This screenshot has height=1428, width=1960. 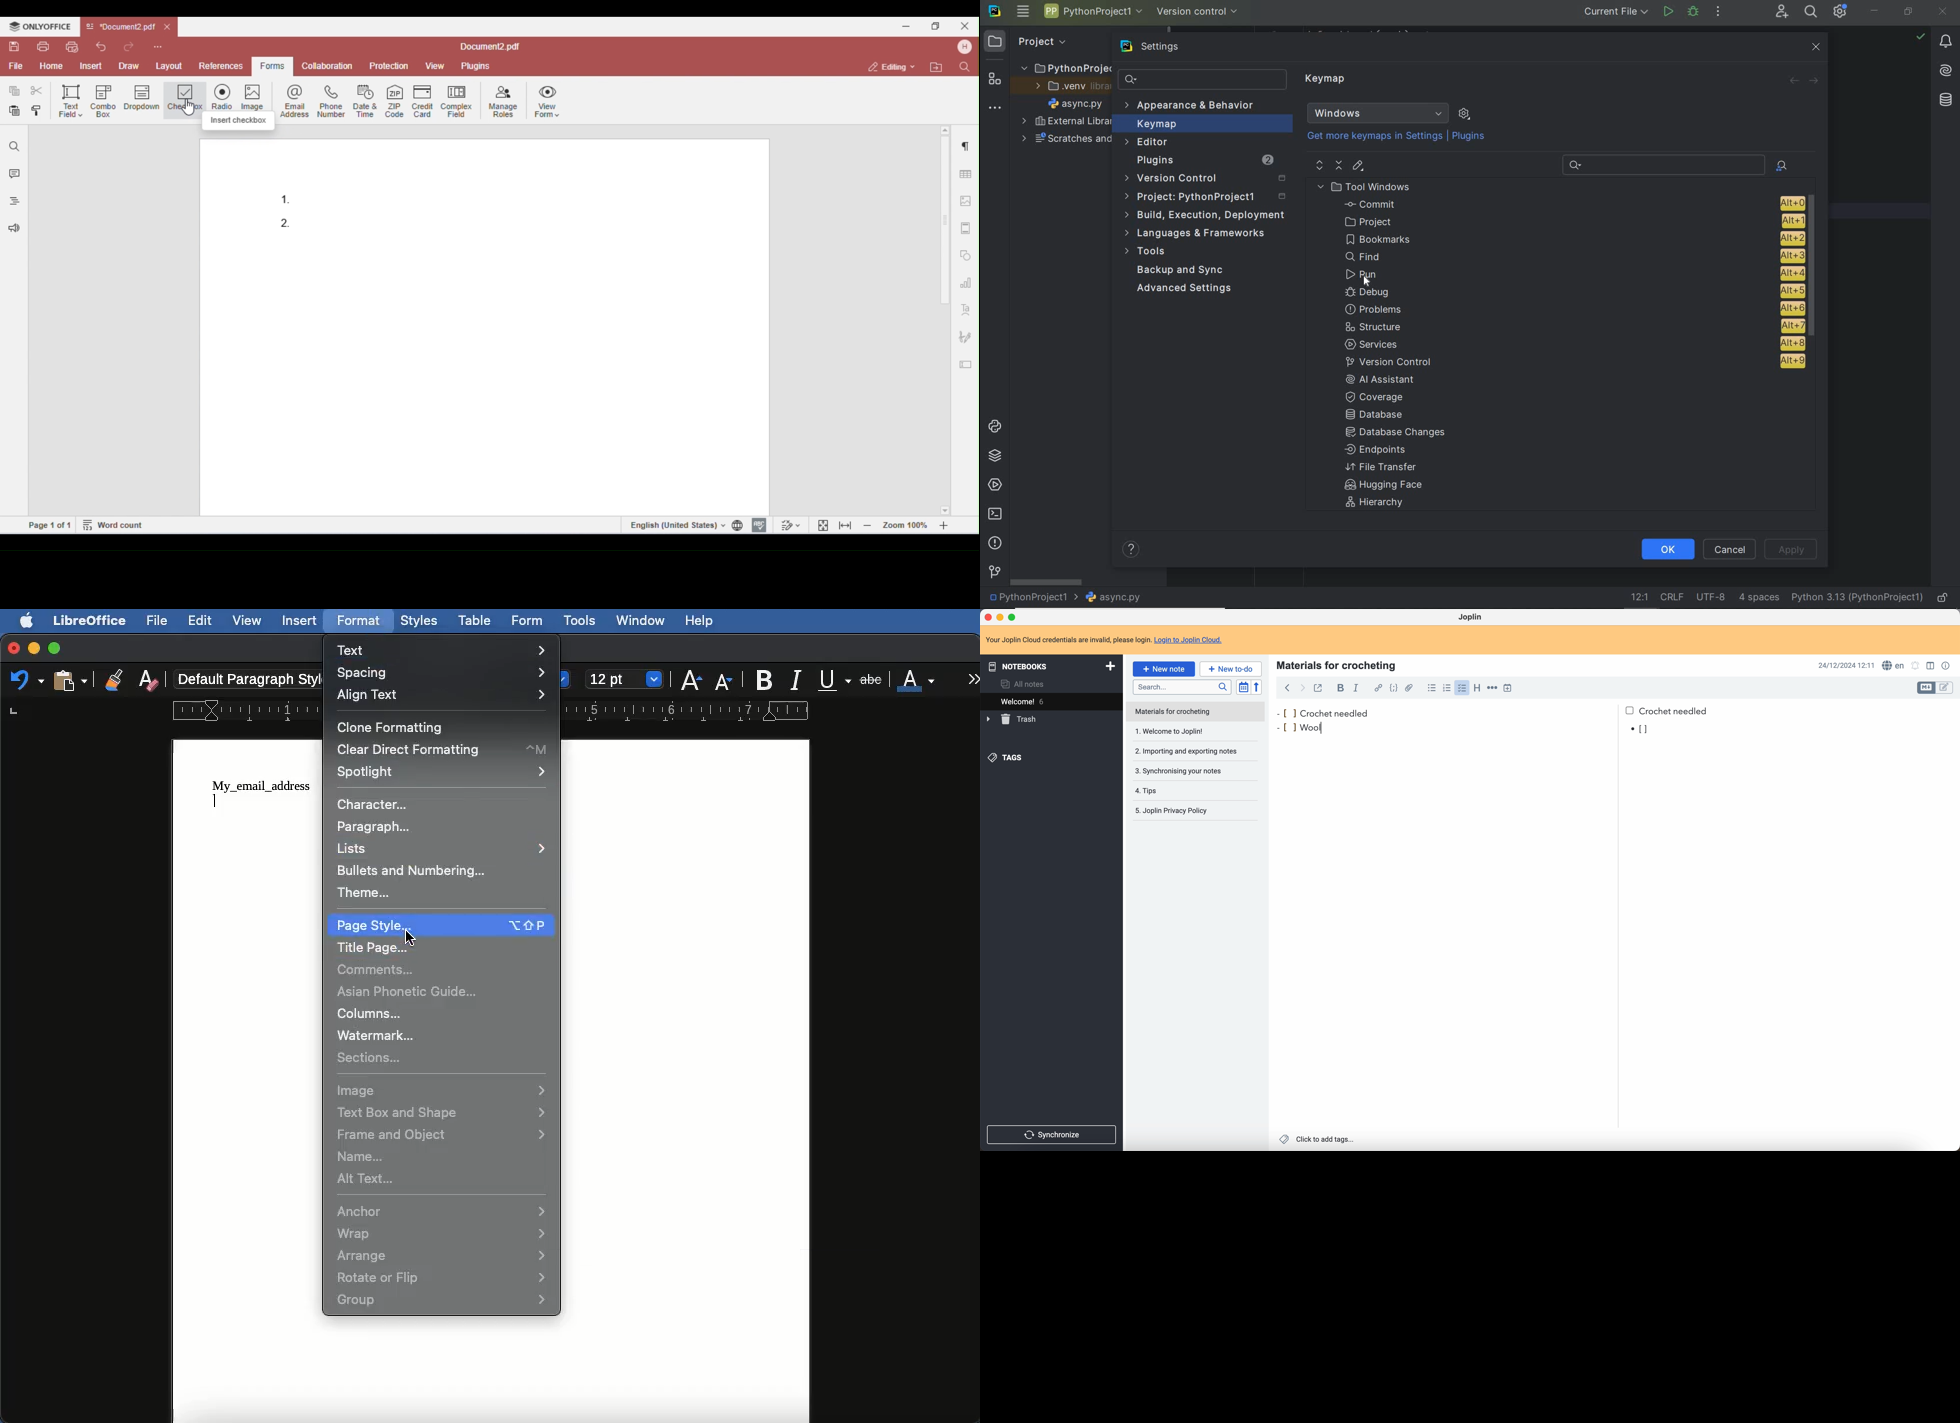 What do you see at coordinates (1181, 791) in the screenshot?
I see `tips` at bounding box center [1181, 791].